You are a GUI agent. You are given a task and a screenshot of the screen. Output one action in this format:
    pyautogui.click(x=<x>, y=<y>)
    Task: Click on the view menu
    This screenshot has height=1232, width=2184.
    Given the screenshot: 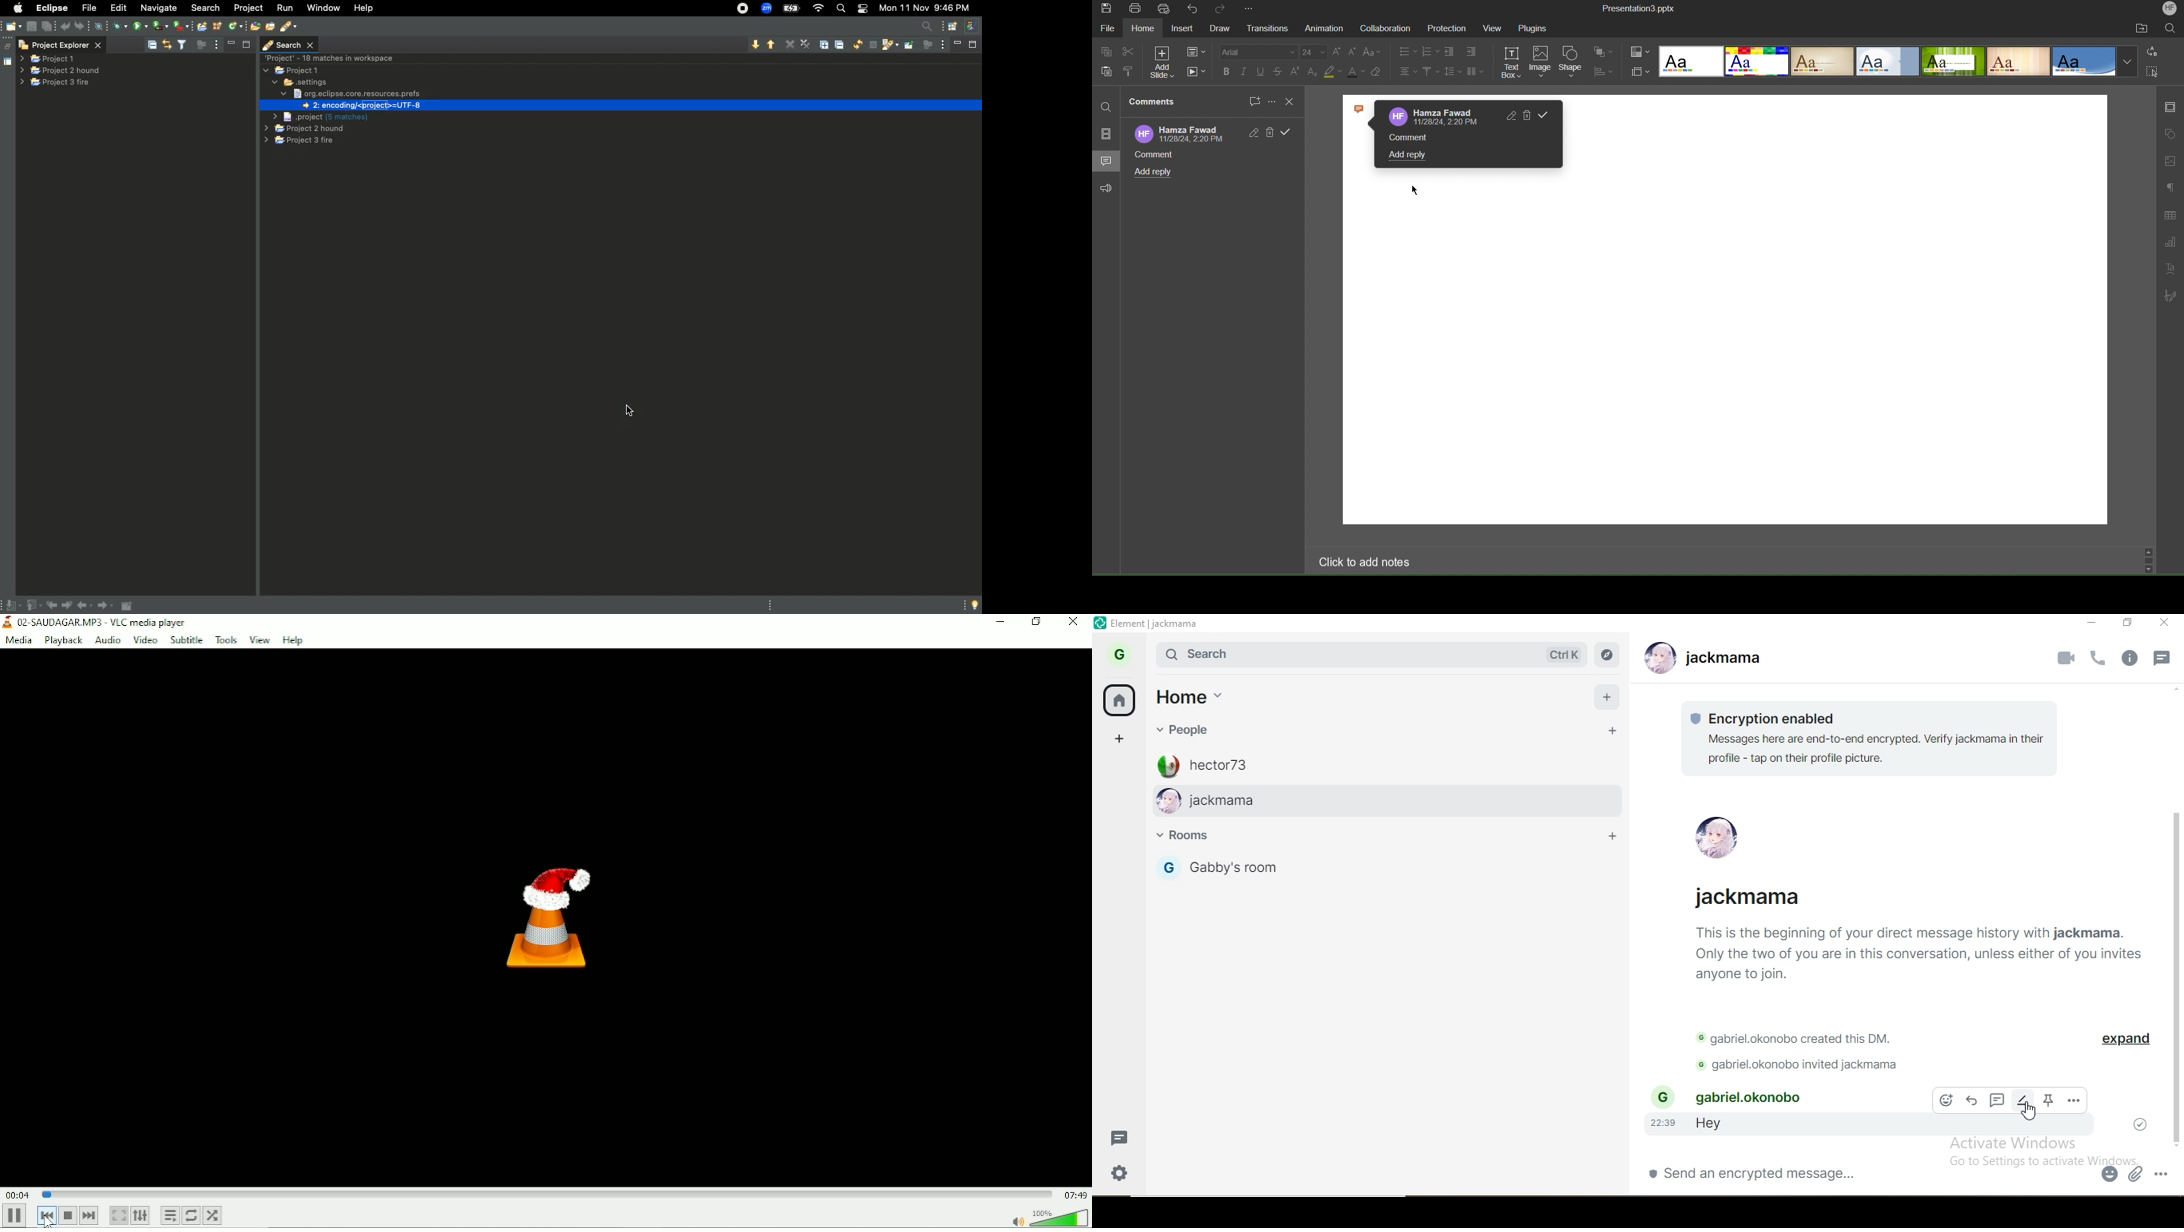 What is the action you would take?
    pyautogui.click(x=944, y=44)
    